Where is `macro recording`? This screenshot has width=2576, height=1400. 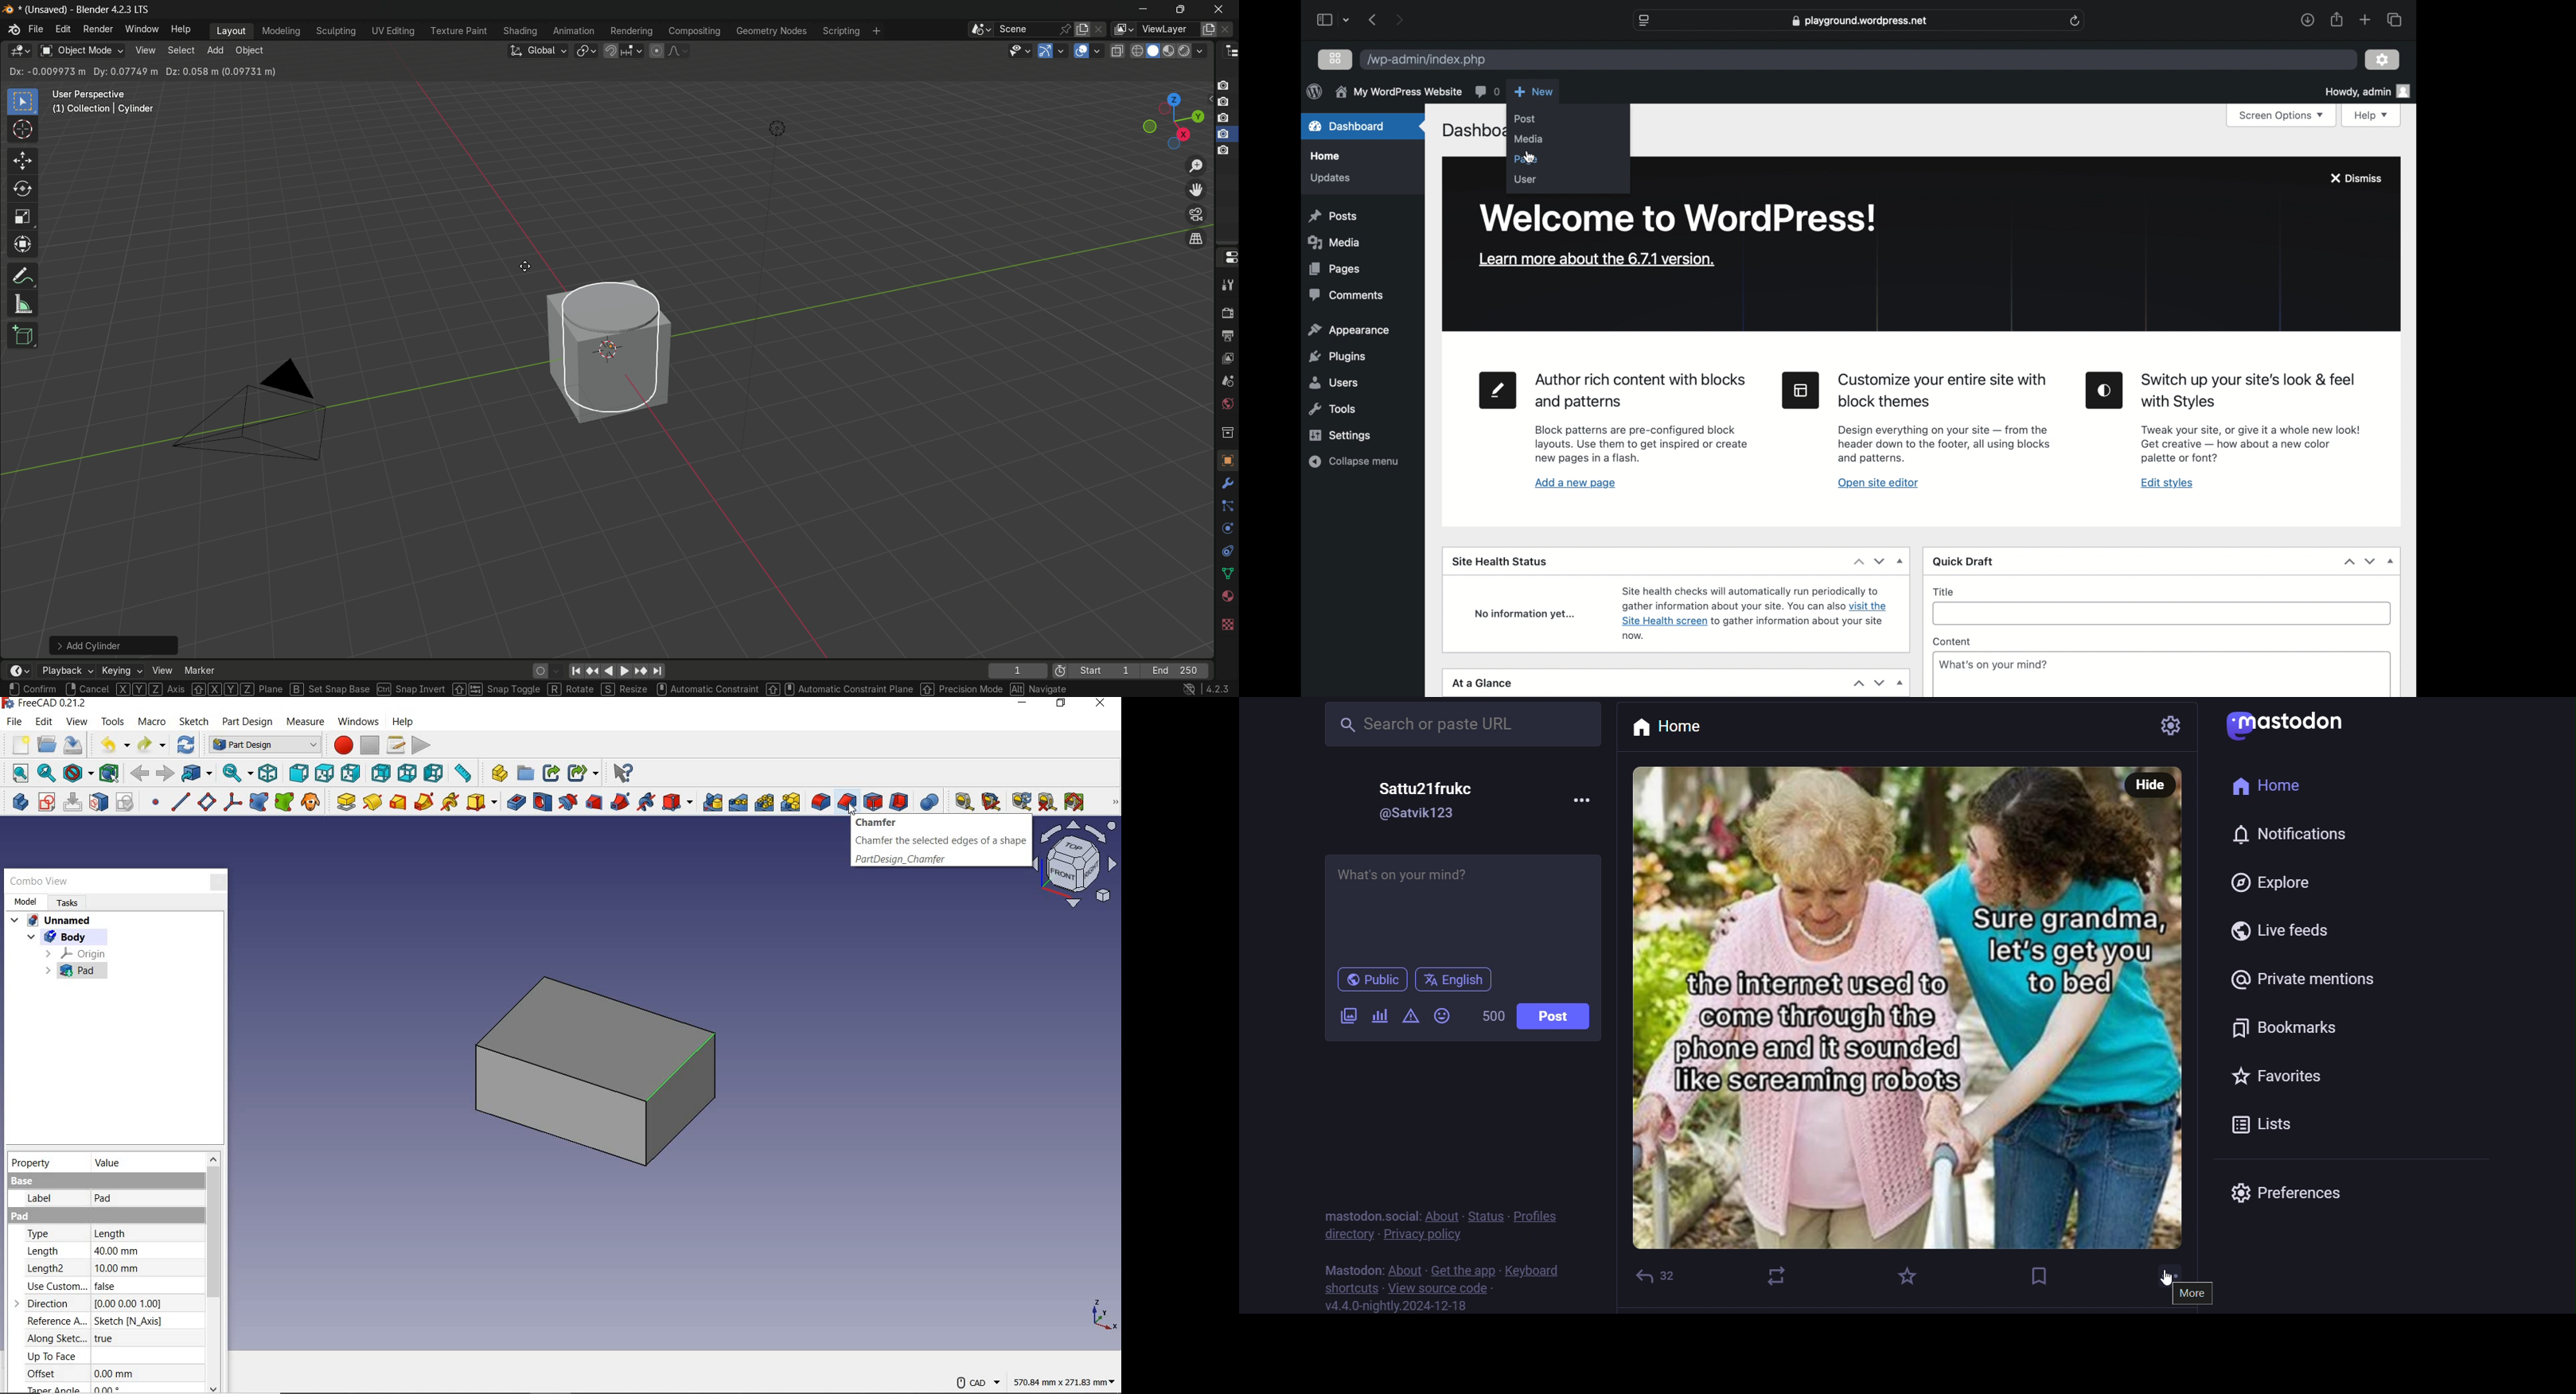 macro recording is located at coordinates (340, 746).